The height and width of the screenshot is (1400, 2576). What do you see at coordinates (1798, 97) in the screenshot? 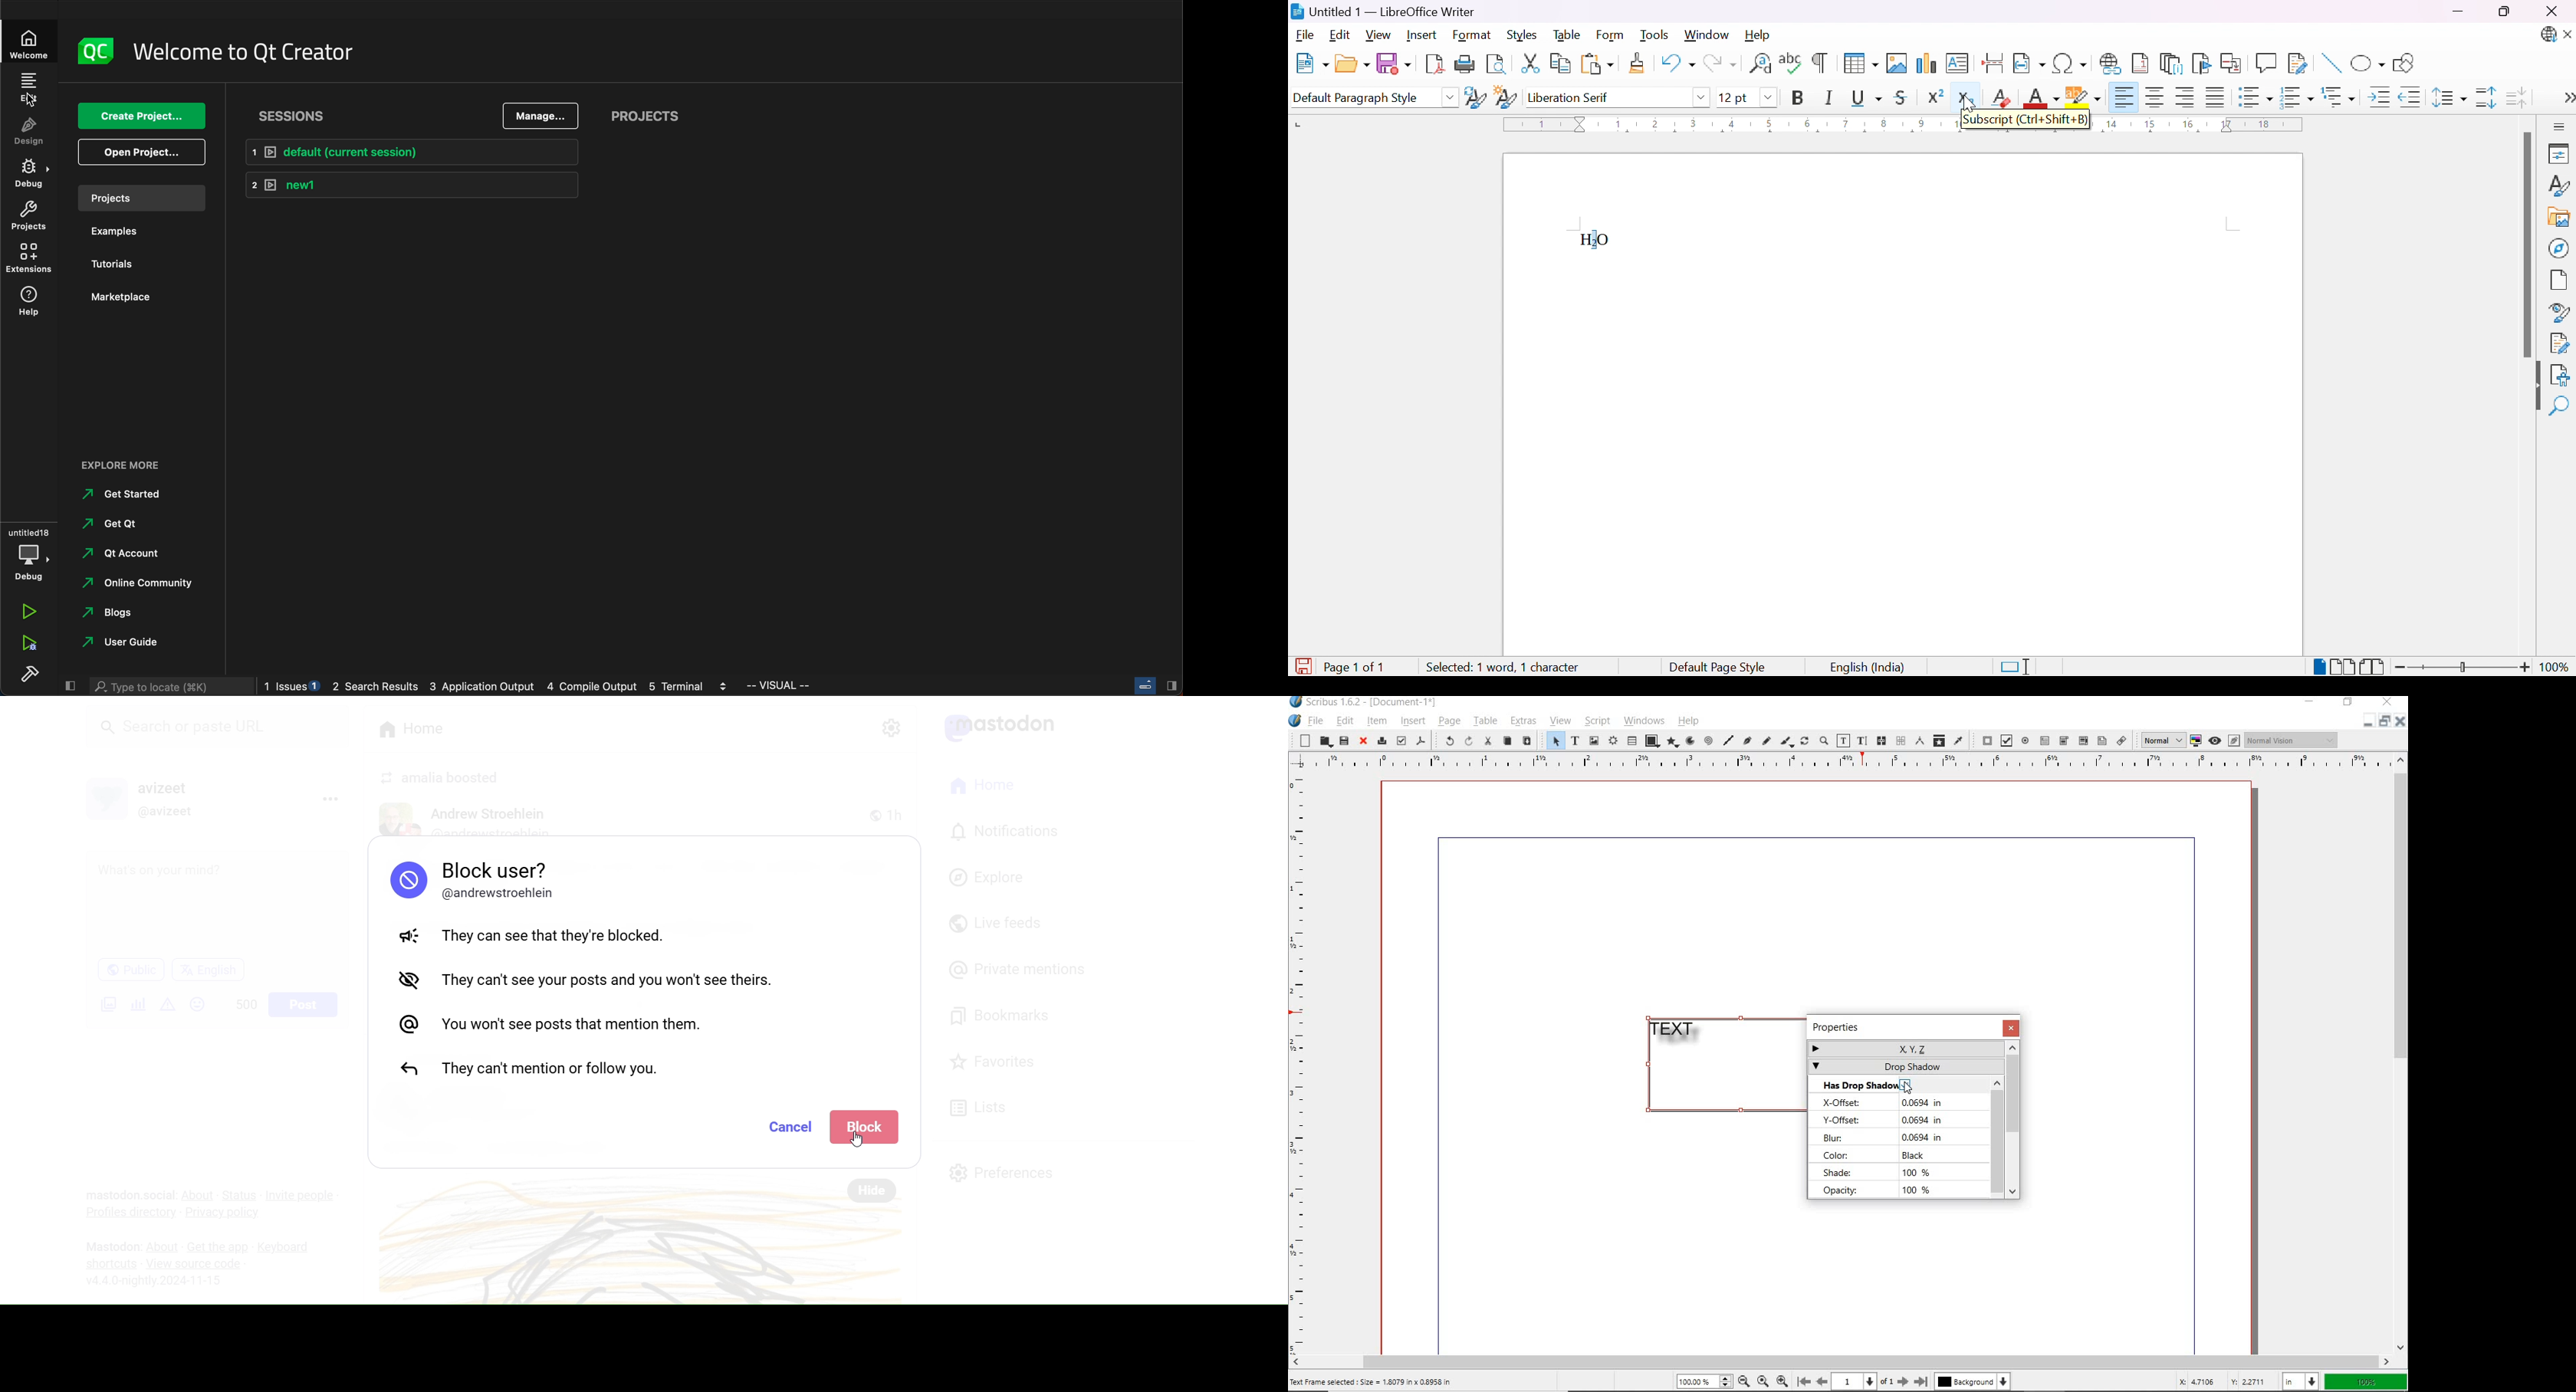
I see `Bold` at bounding box center [1798, 97].